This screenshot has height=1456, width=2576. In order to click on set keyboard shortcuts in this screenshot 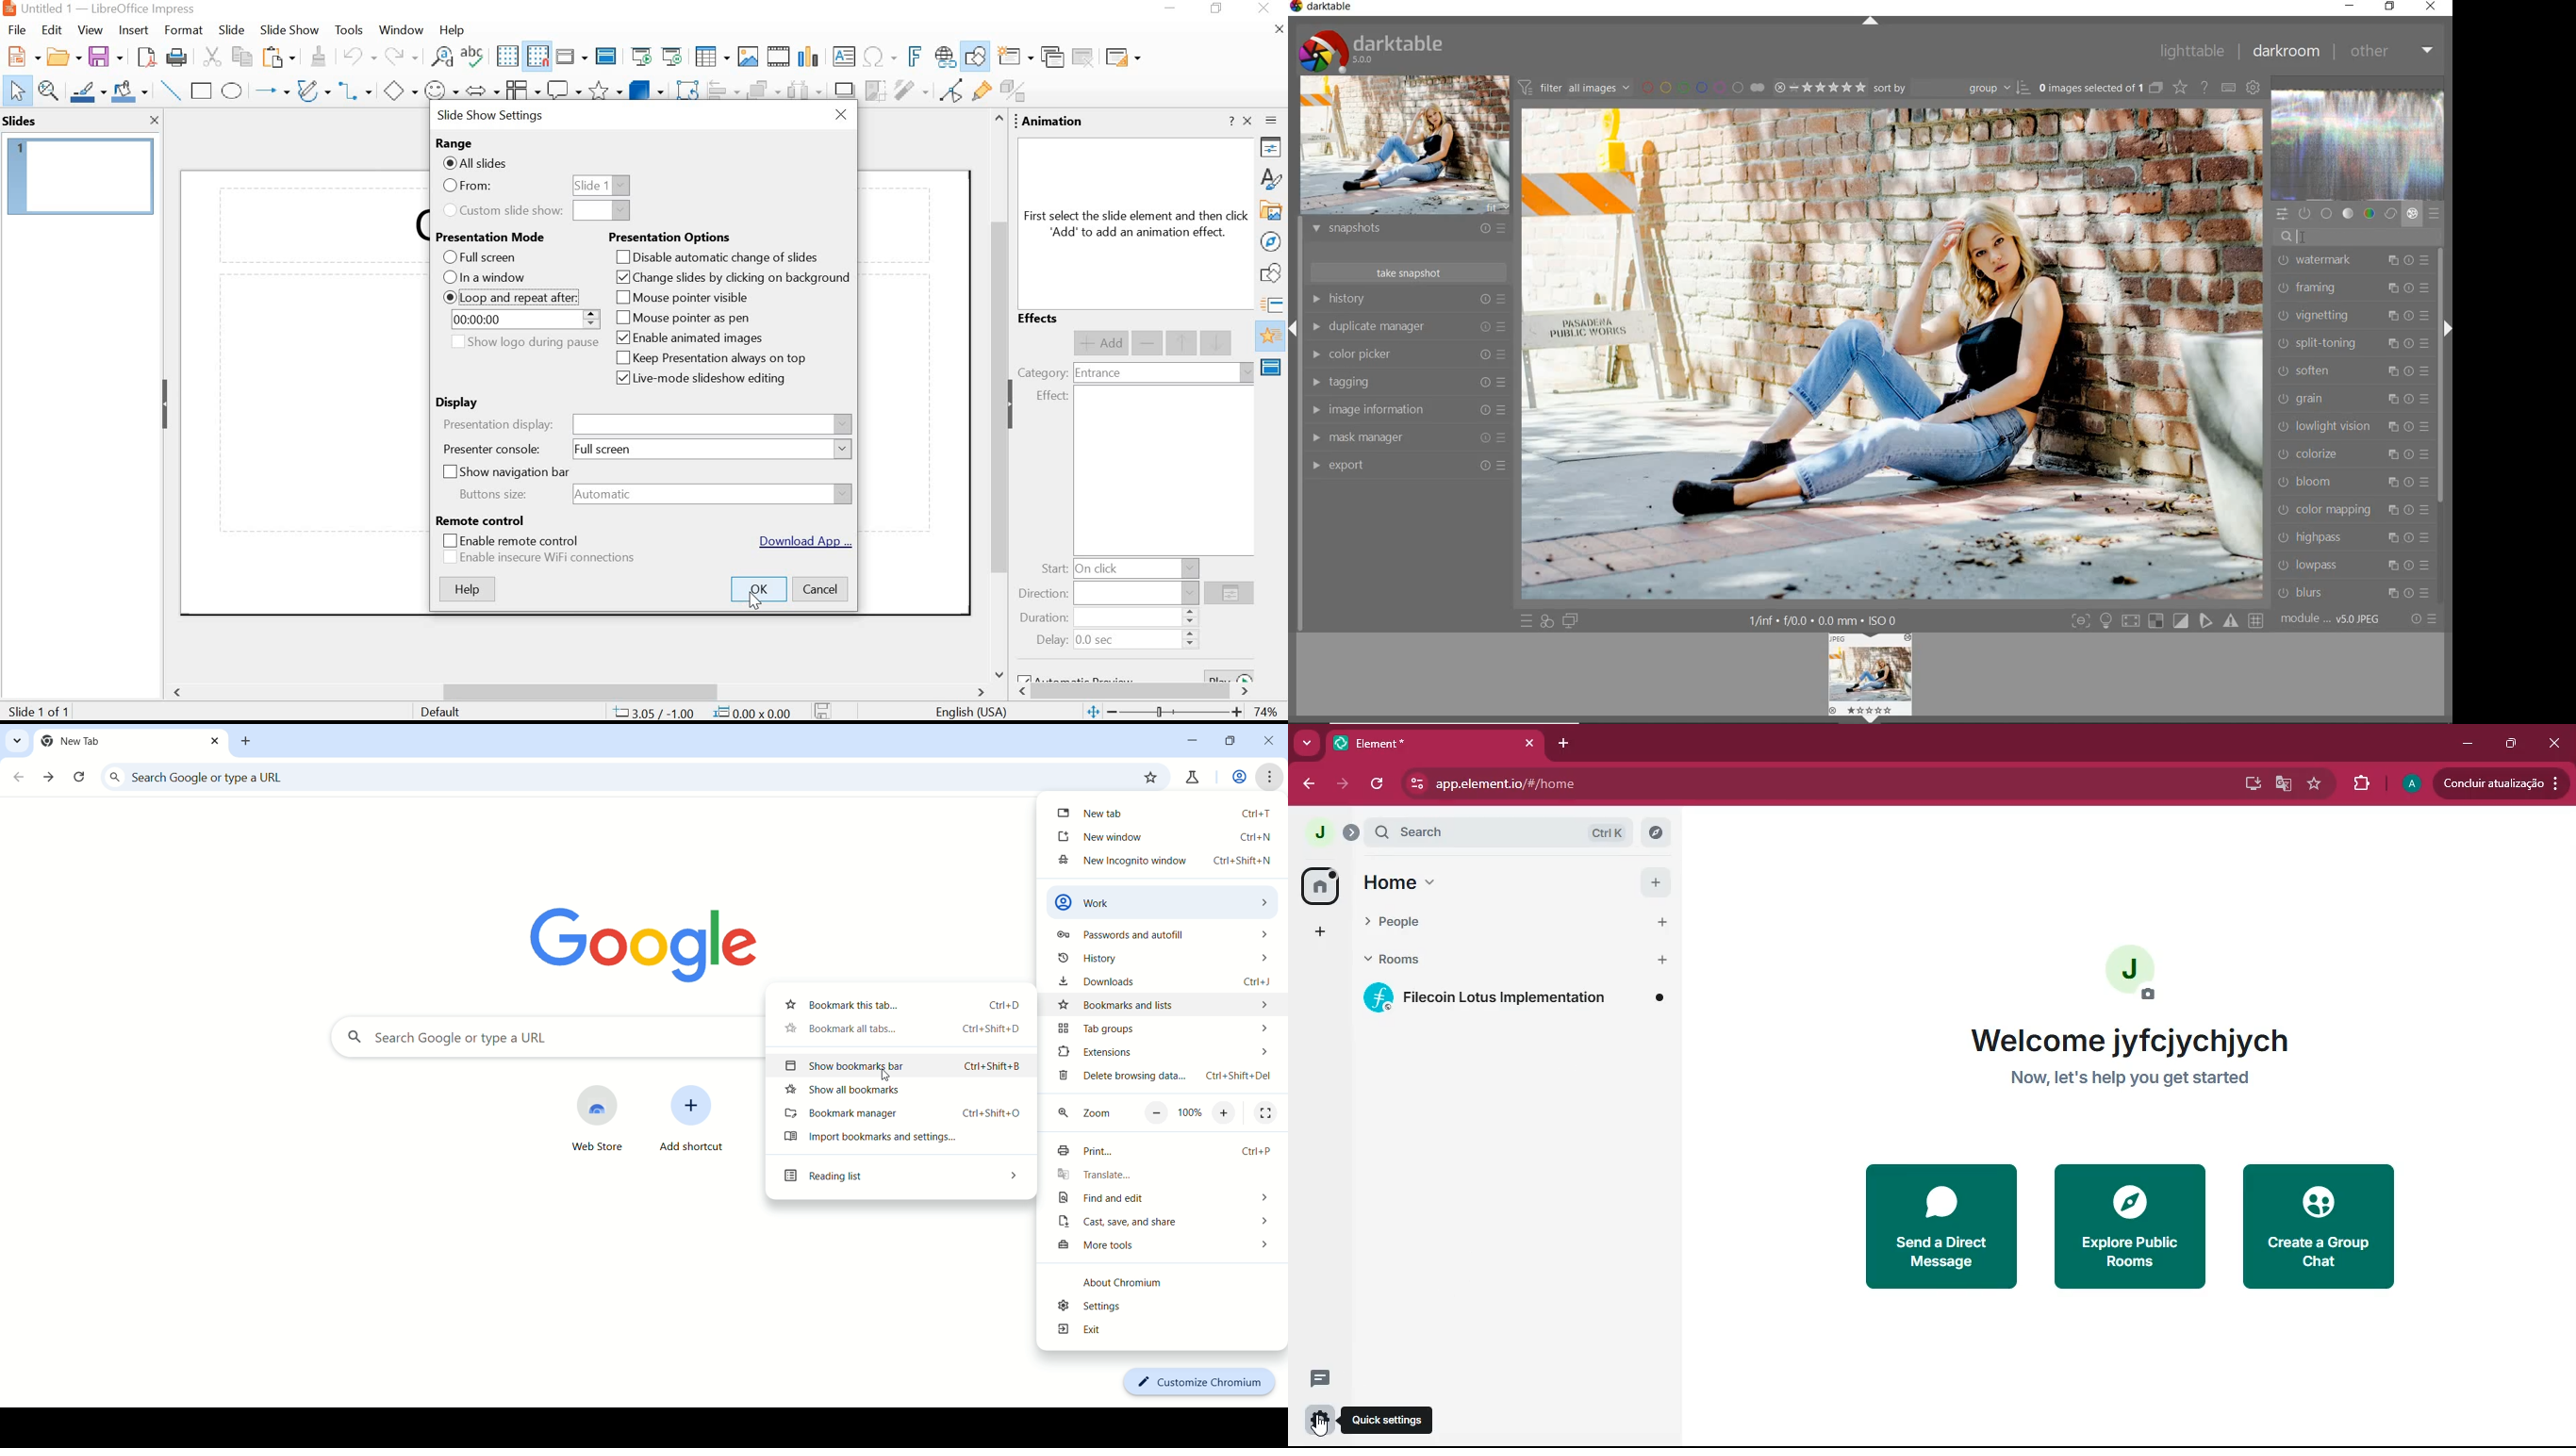, I will do `click(2229, 88)`.